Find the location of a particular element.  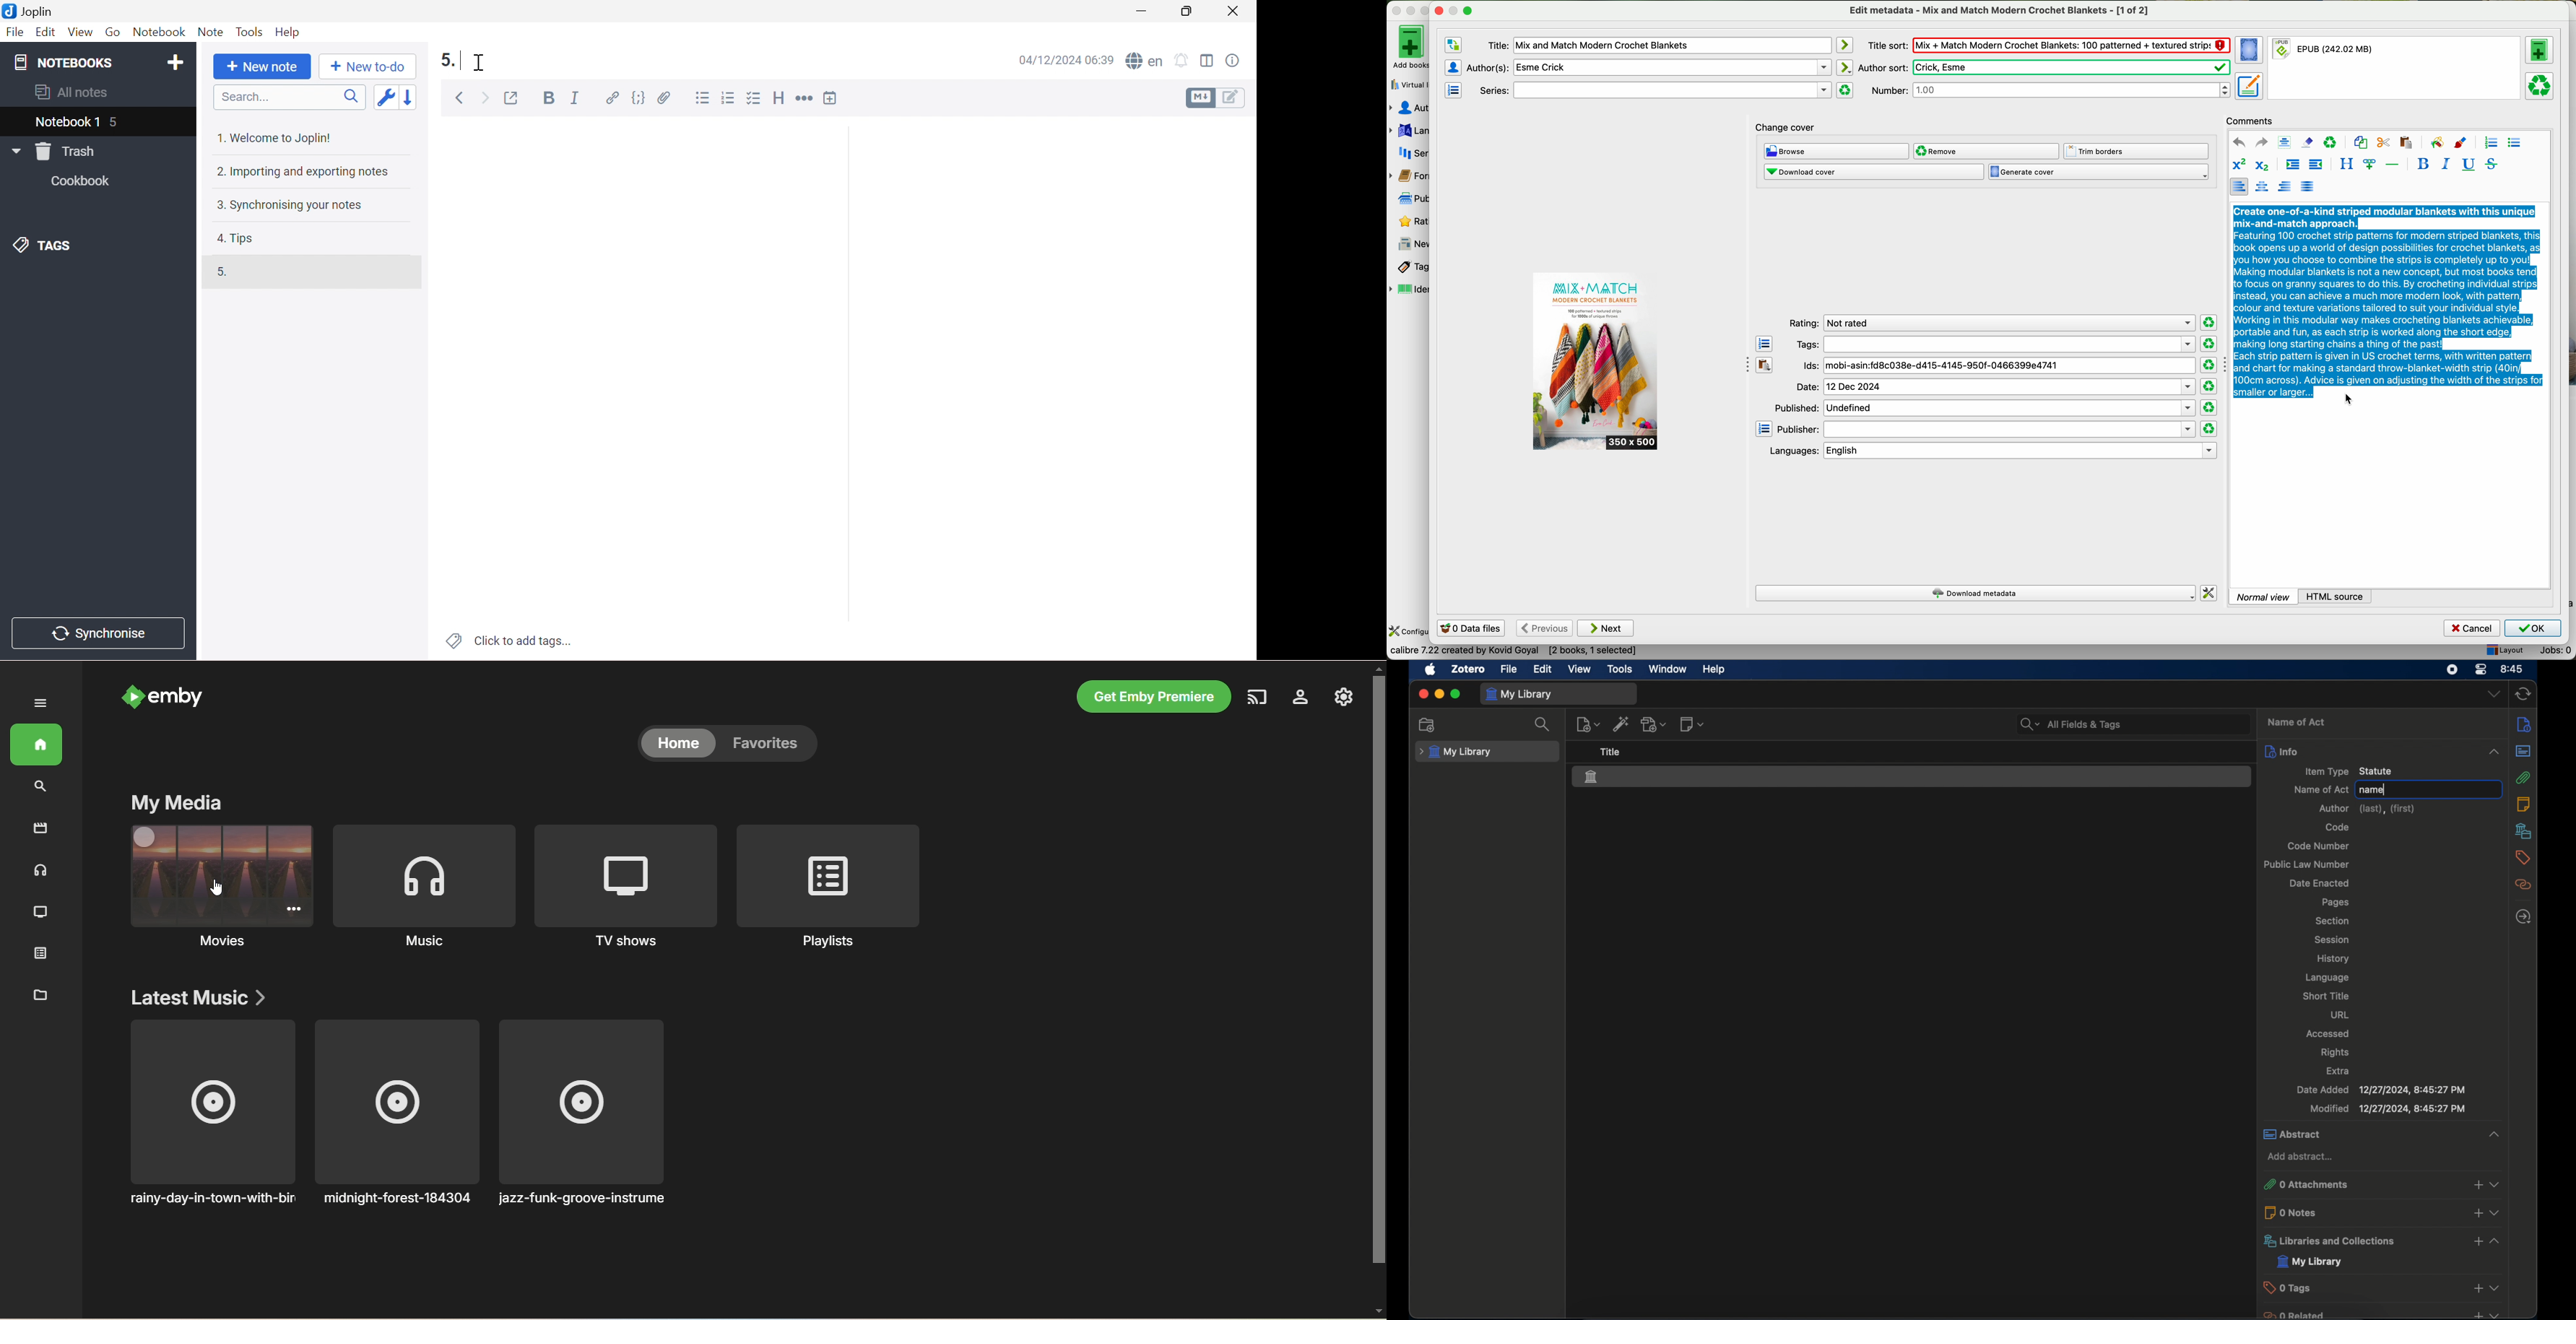

5. is located at coordinates (223, 276).